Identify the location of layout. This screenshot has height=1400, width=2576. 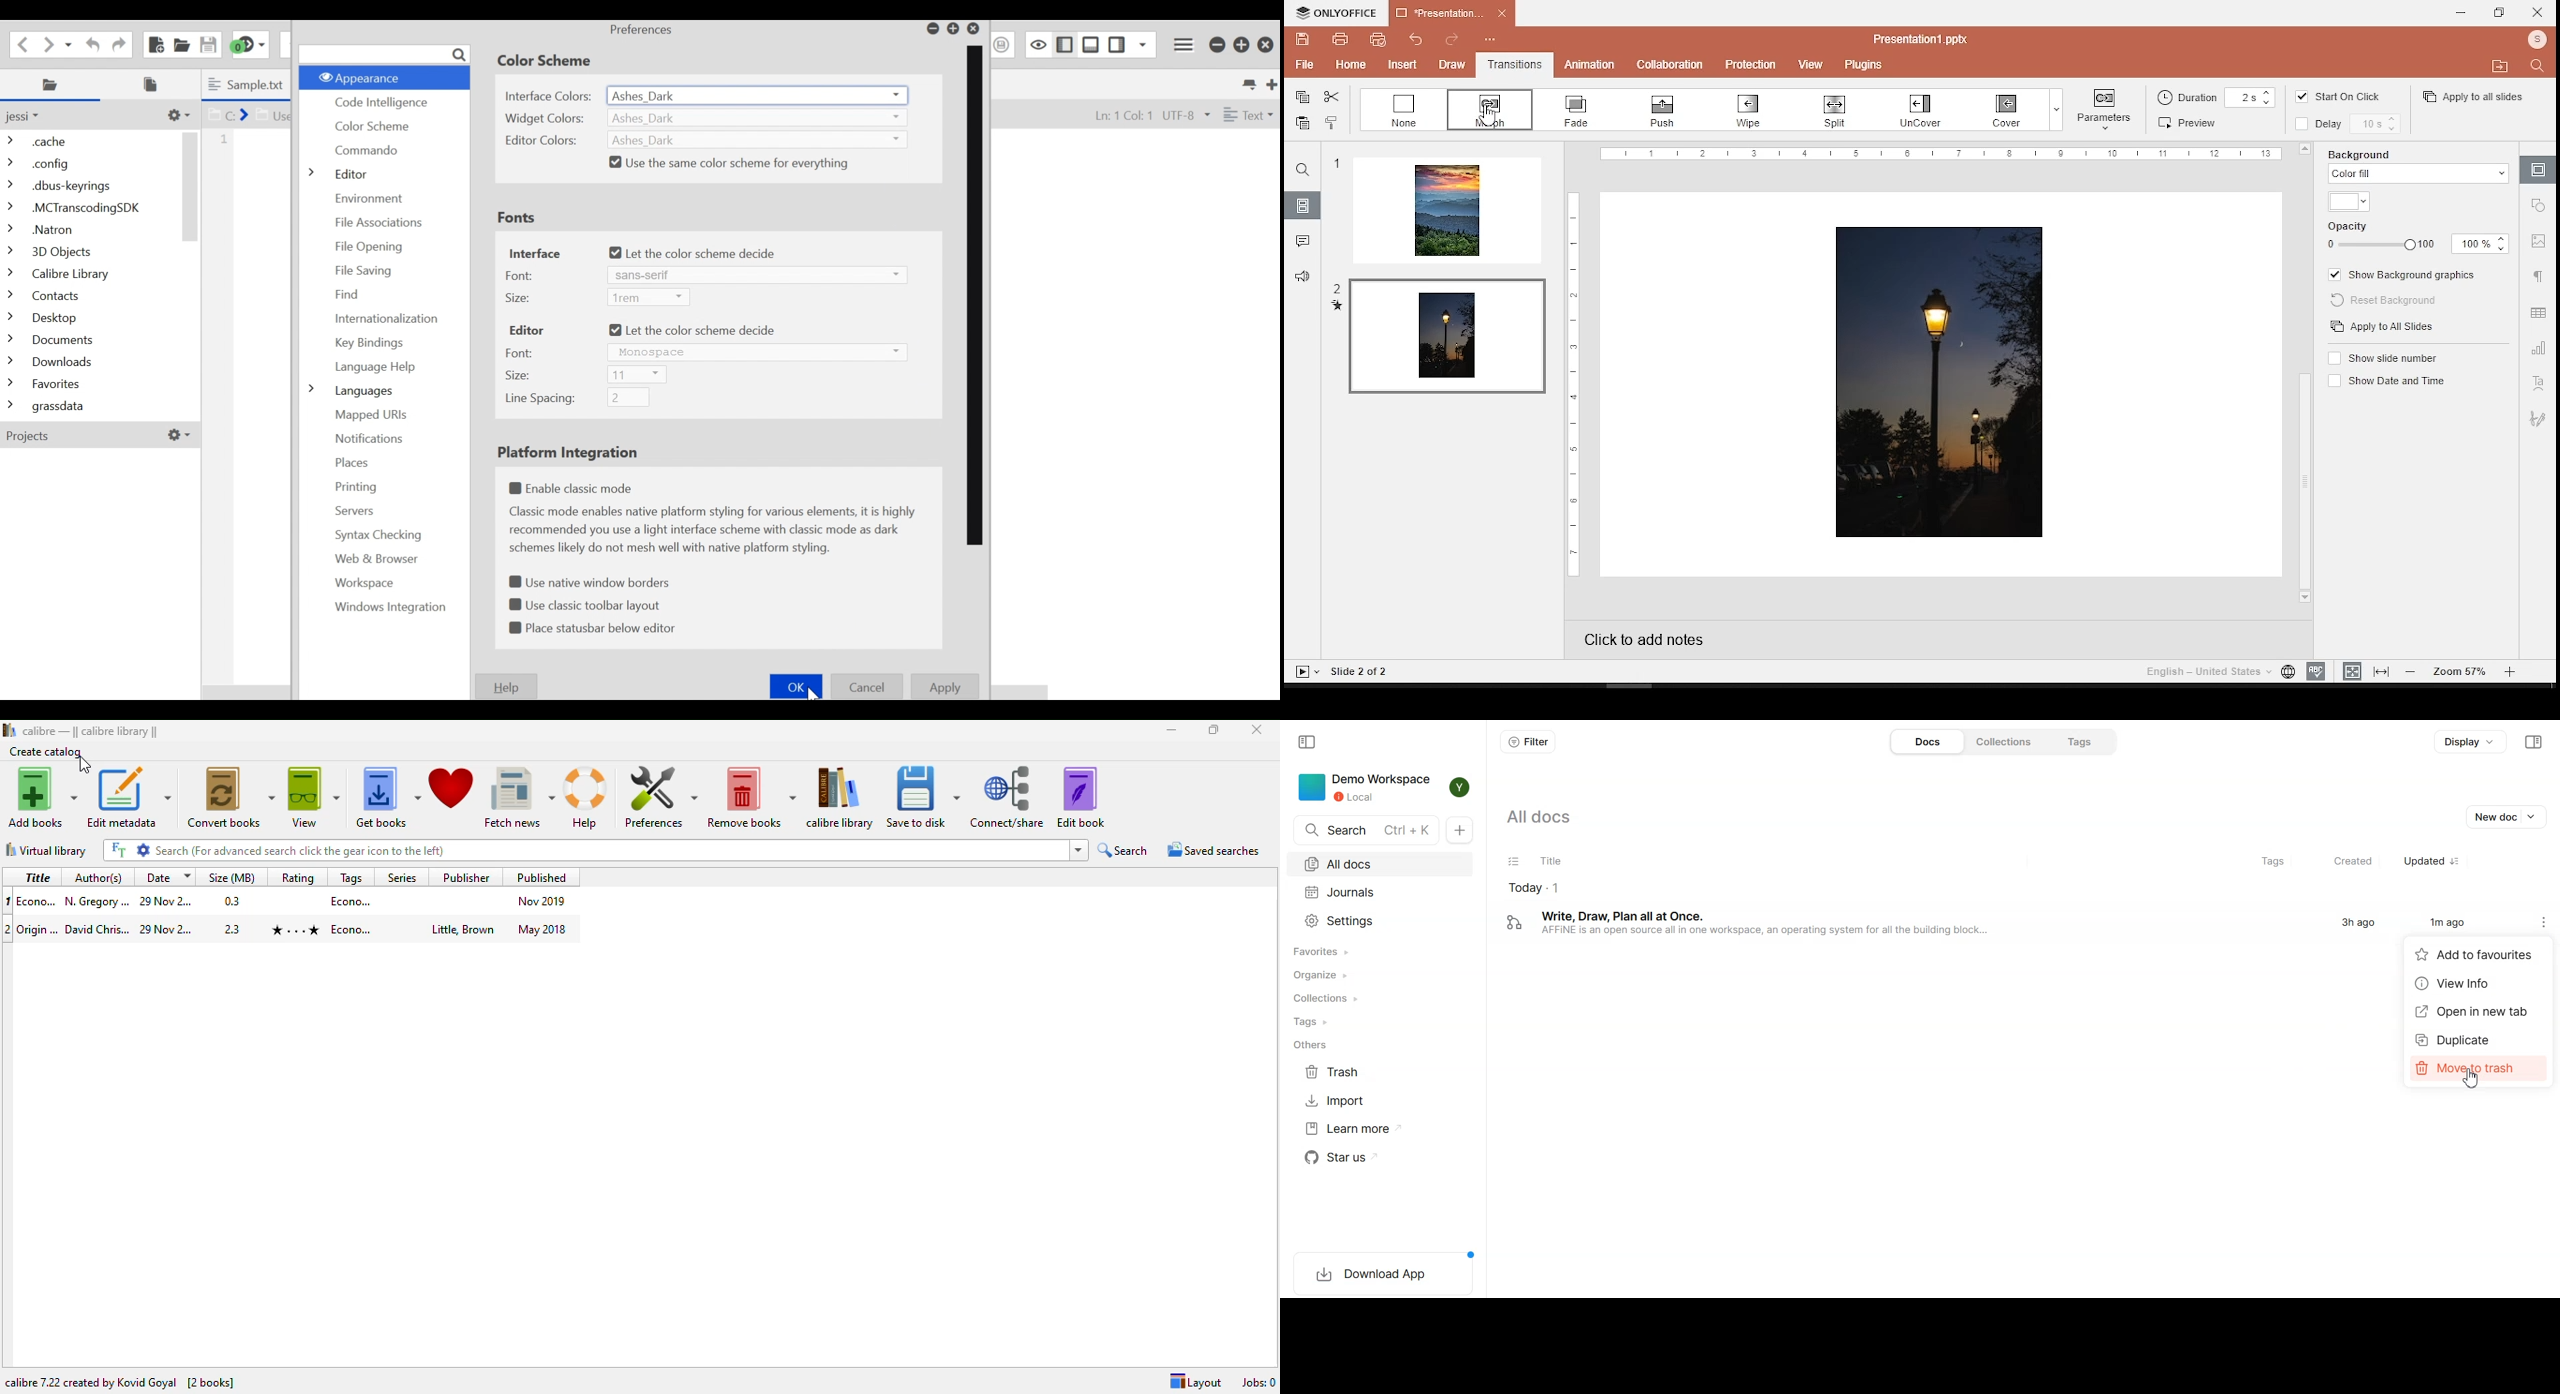
(1196, 1382).